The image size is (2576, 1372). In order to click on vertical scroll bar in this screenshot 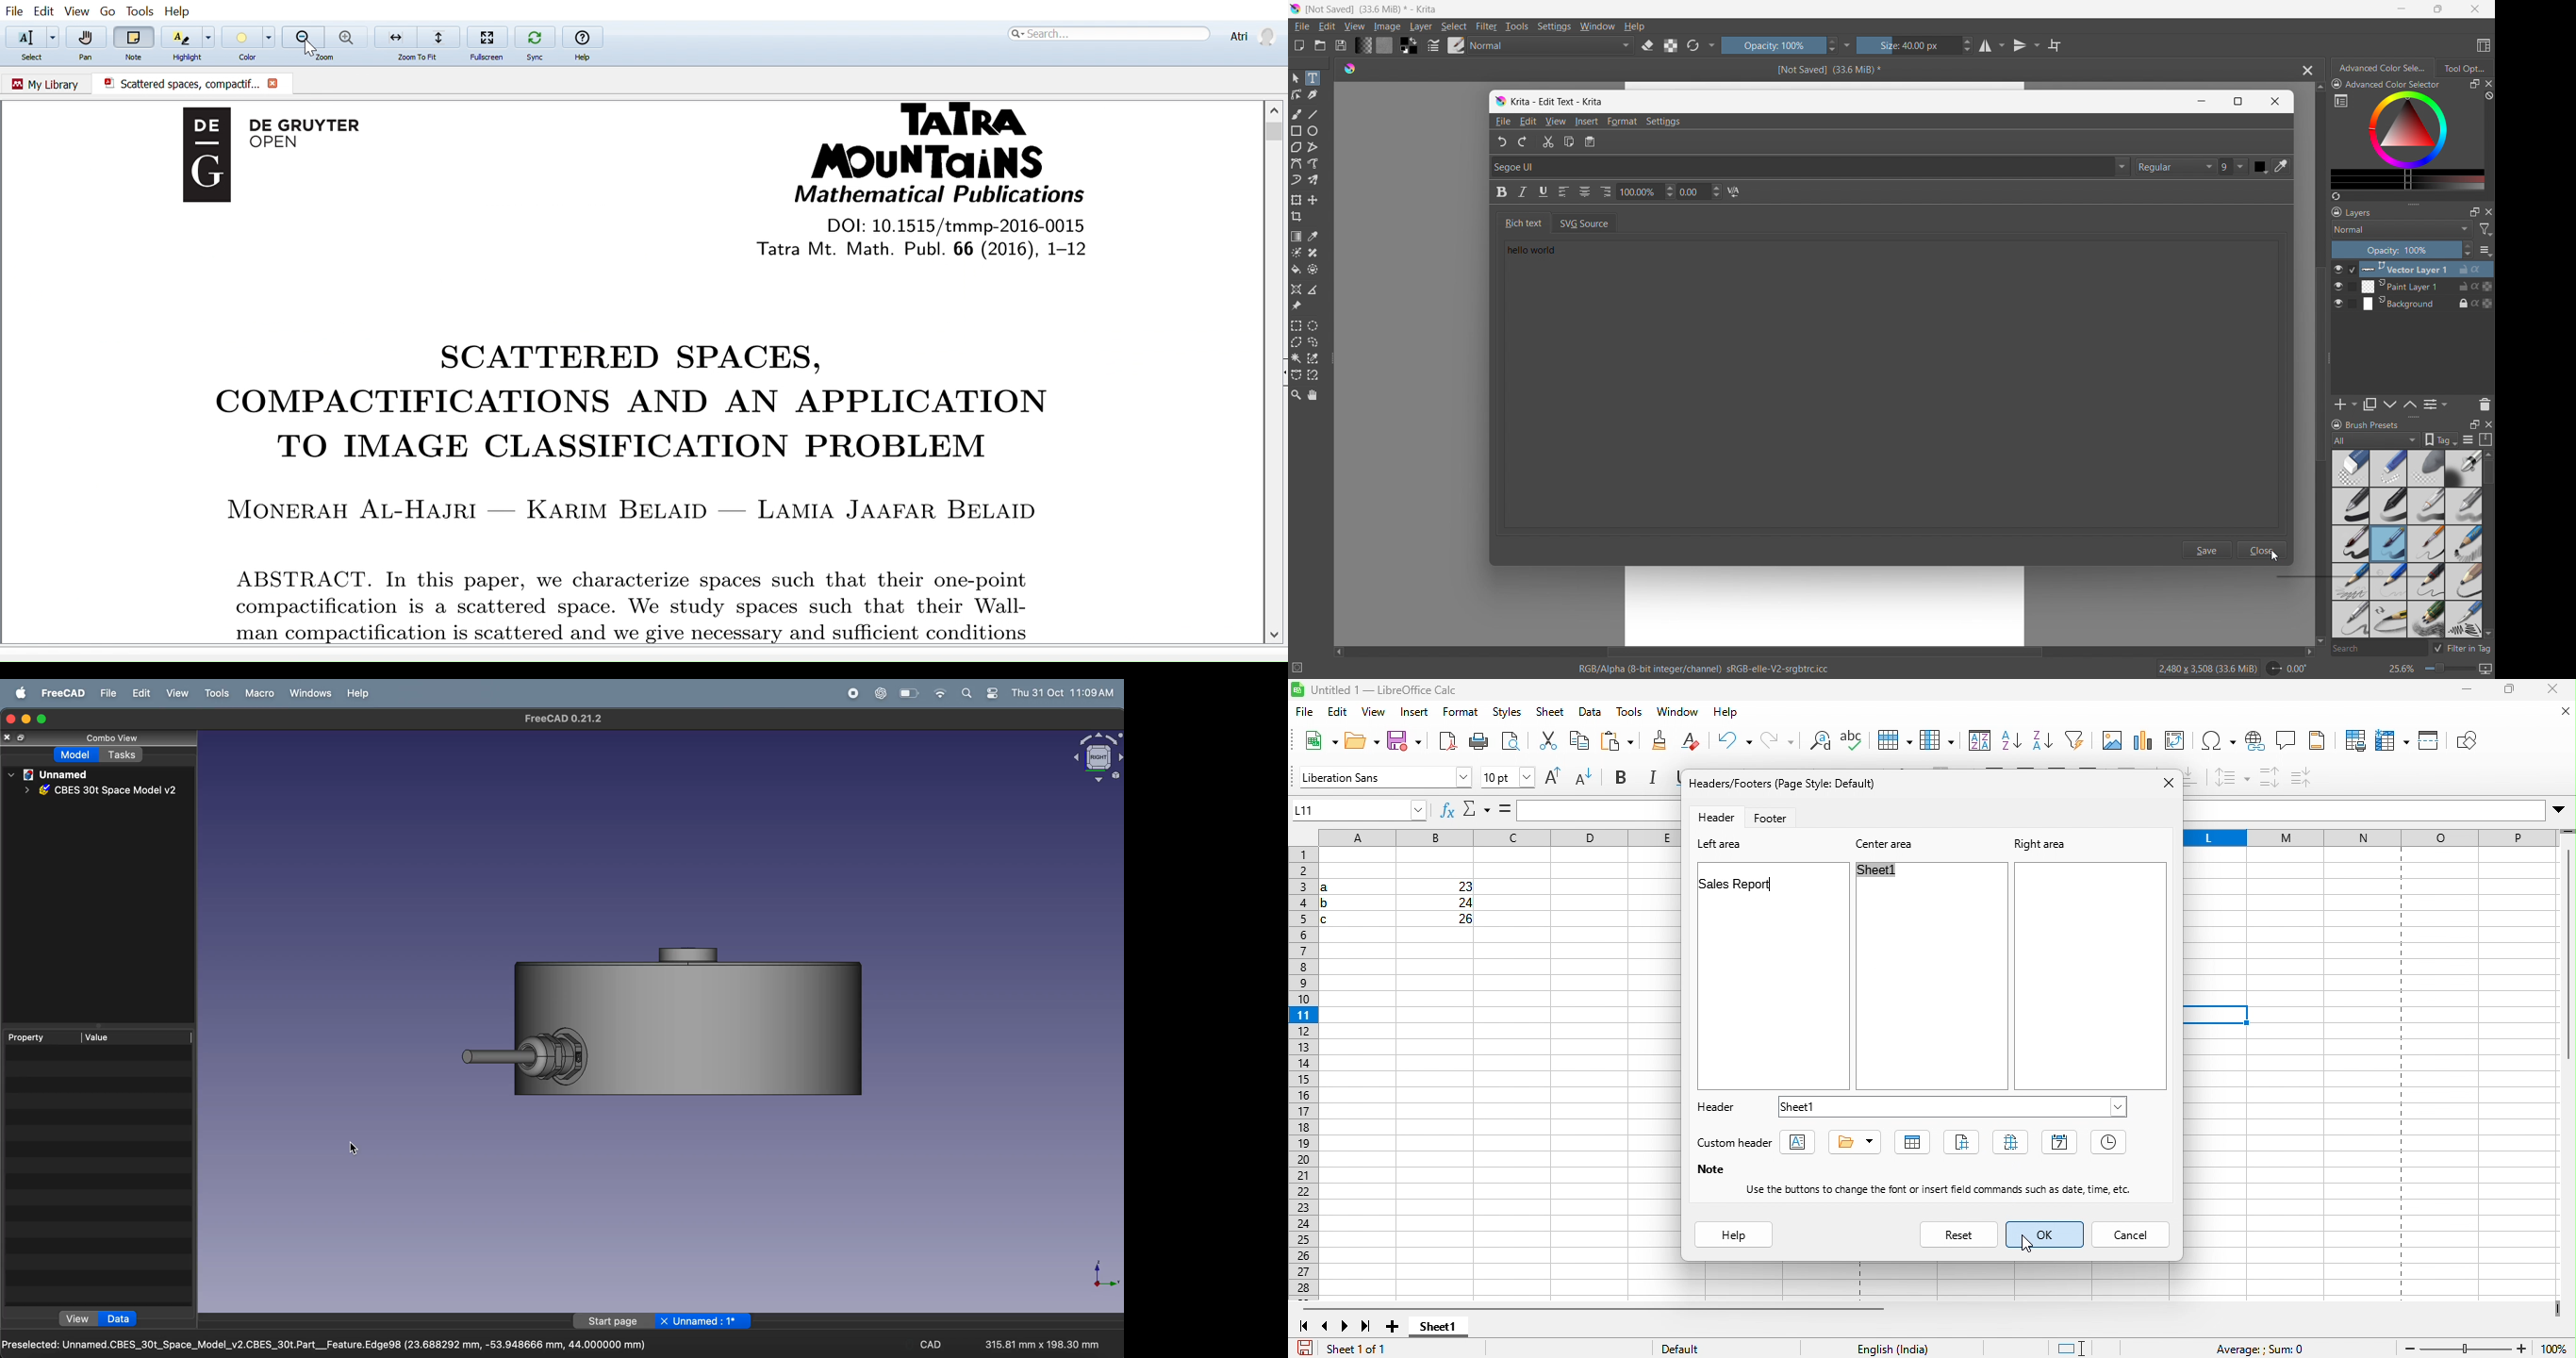, I will do `click(2566, 955)`.